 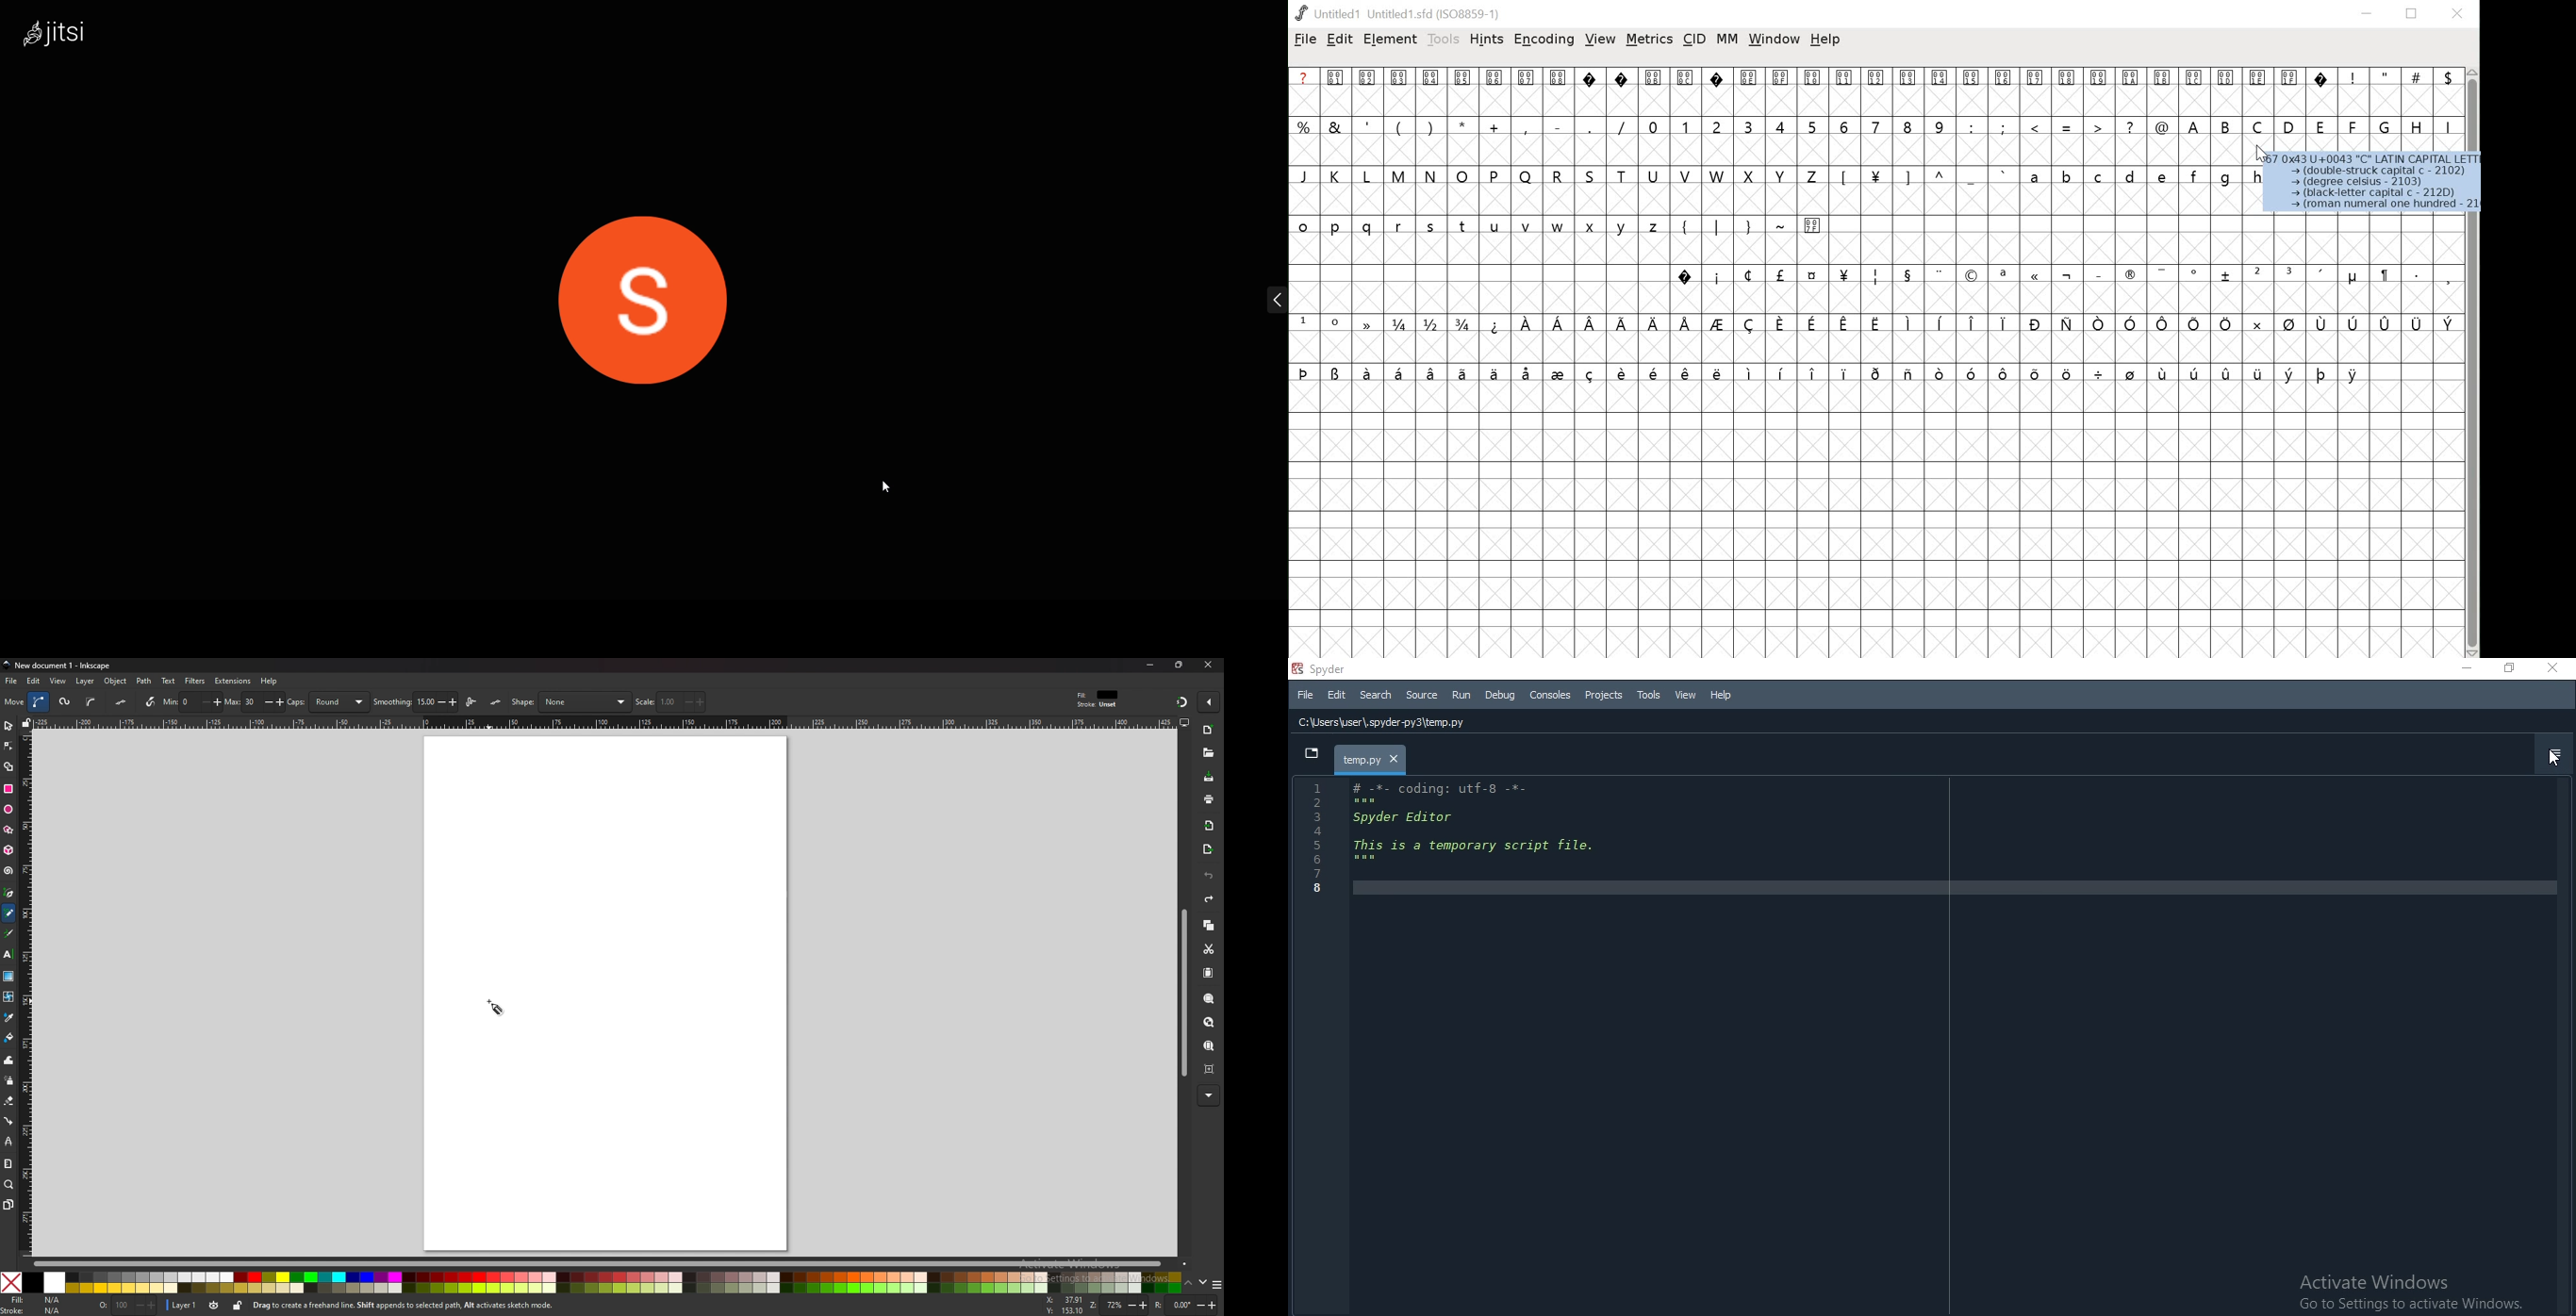 I want to click on options, so click(x=2551, y=757).